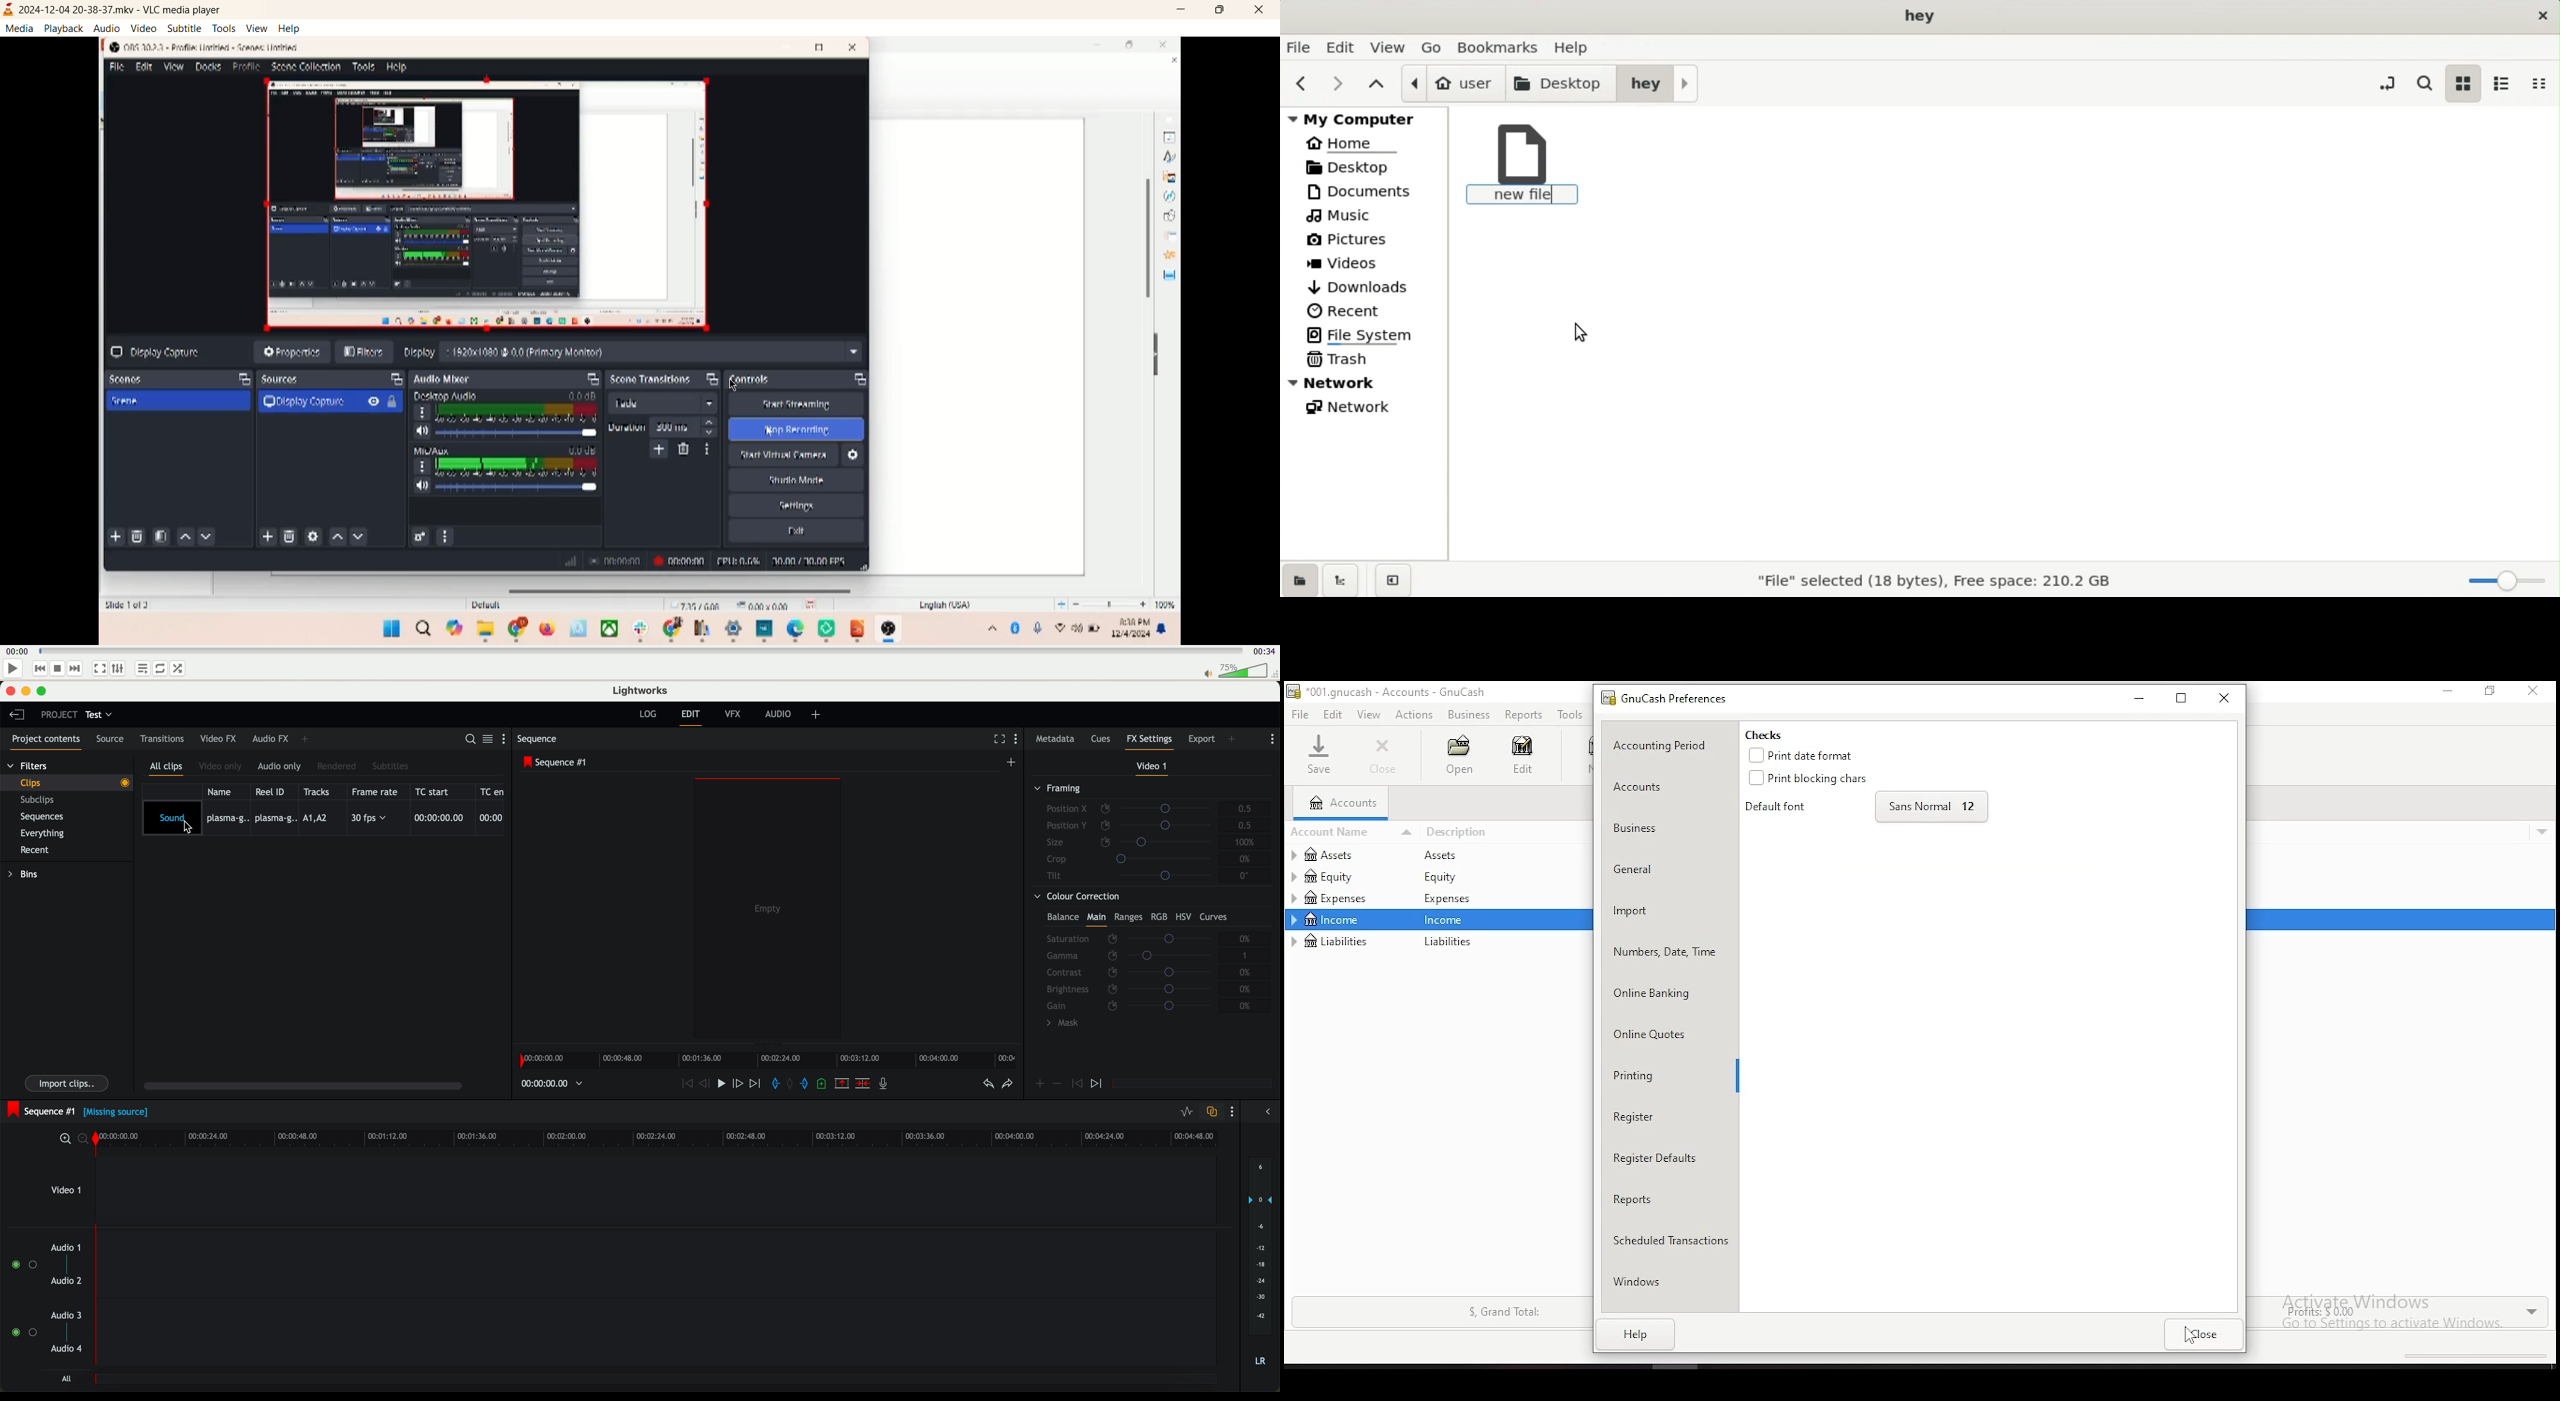 Image resolution: width=2576 pixels, height=1428 pixels. What do you see at coordinates (272, 792) in the screenshot?
I see `reel ID` at bounding box center [272, 792].